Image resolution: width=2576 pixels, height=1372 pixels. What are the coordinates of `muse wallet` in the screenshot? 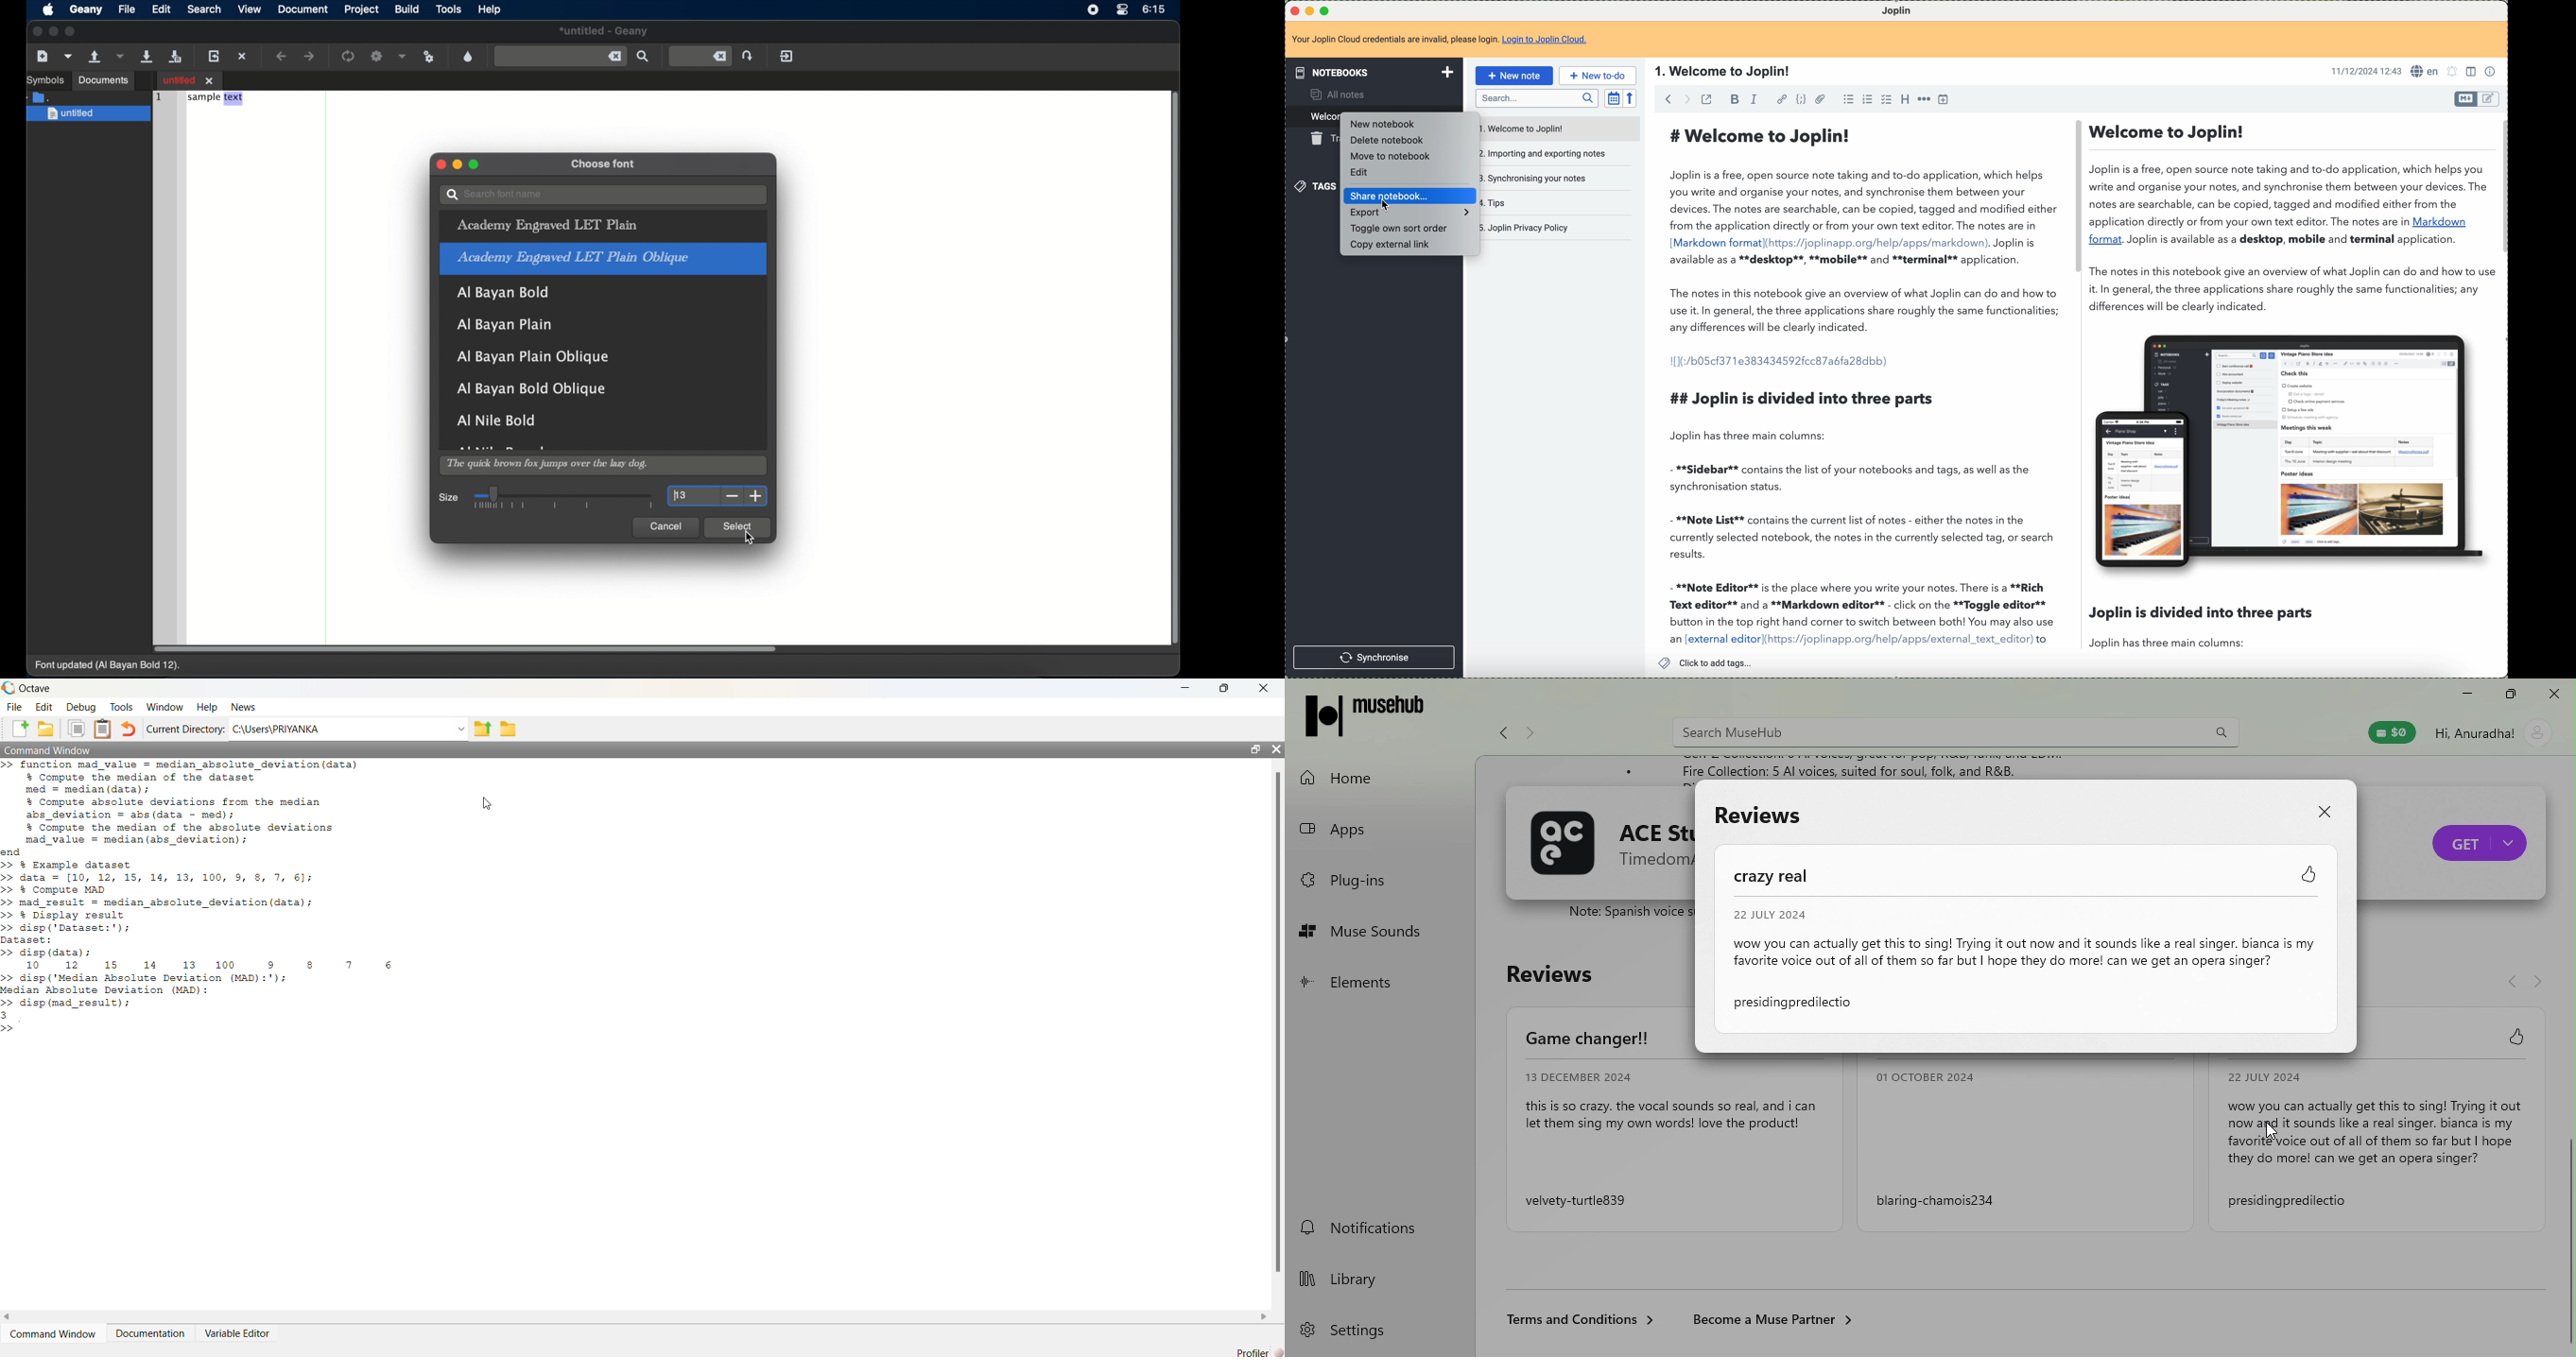 It's located at (2388, 731).